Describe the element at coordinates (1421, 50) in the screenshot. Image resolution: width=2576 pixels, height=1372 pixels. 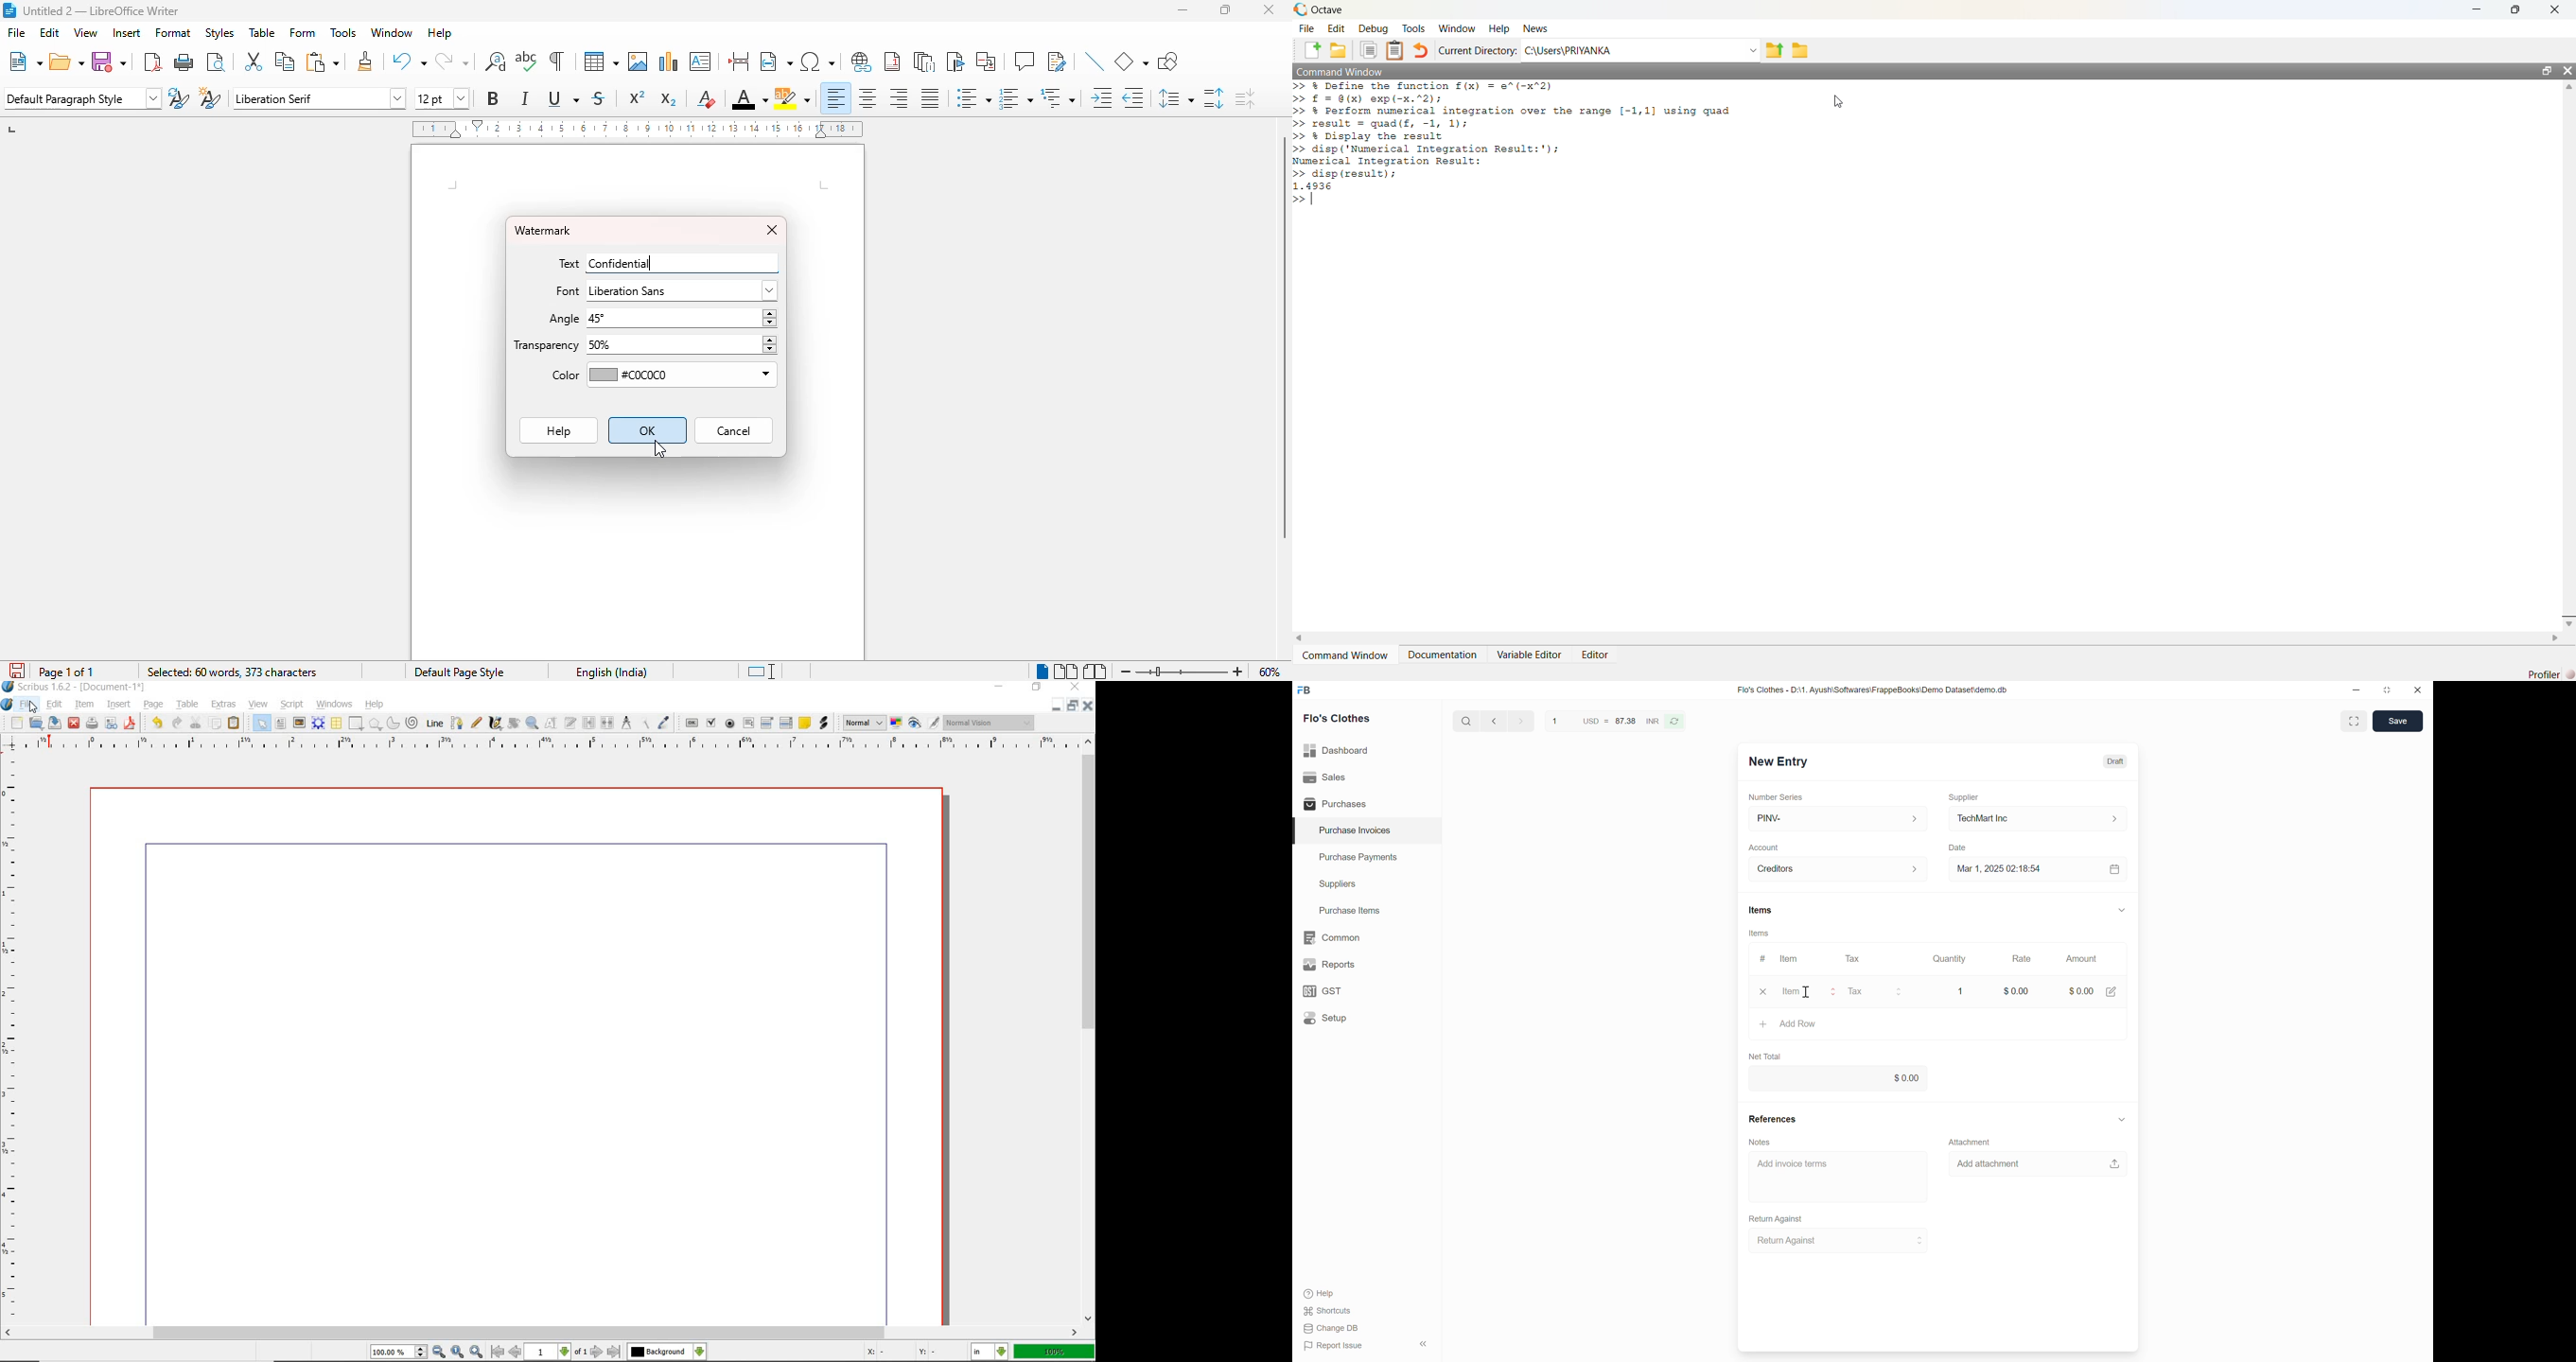
I see `Undo` at that location.